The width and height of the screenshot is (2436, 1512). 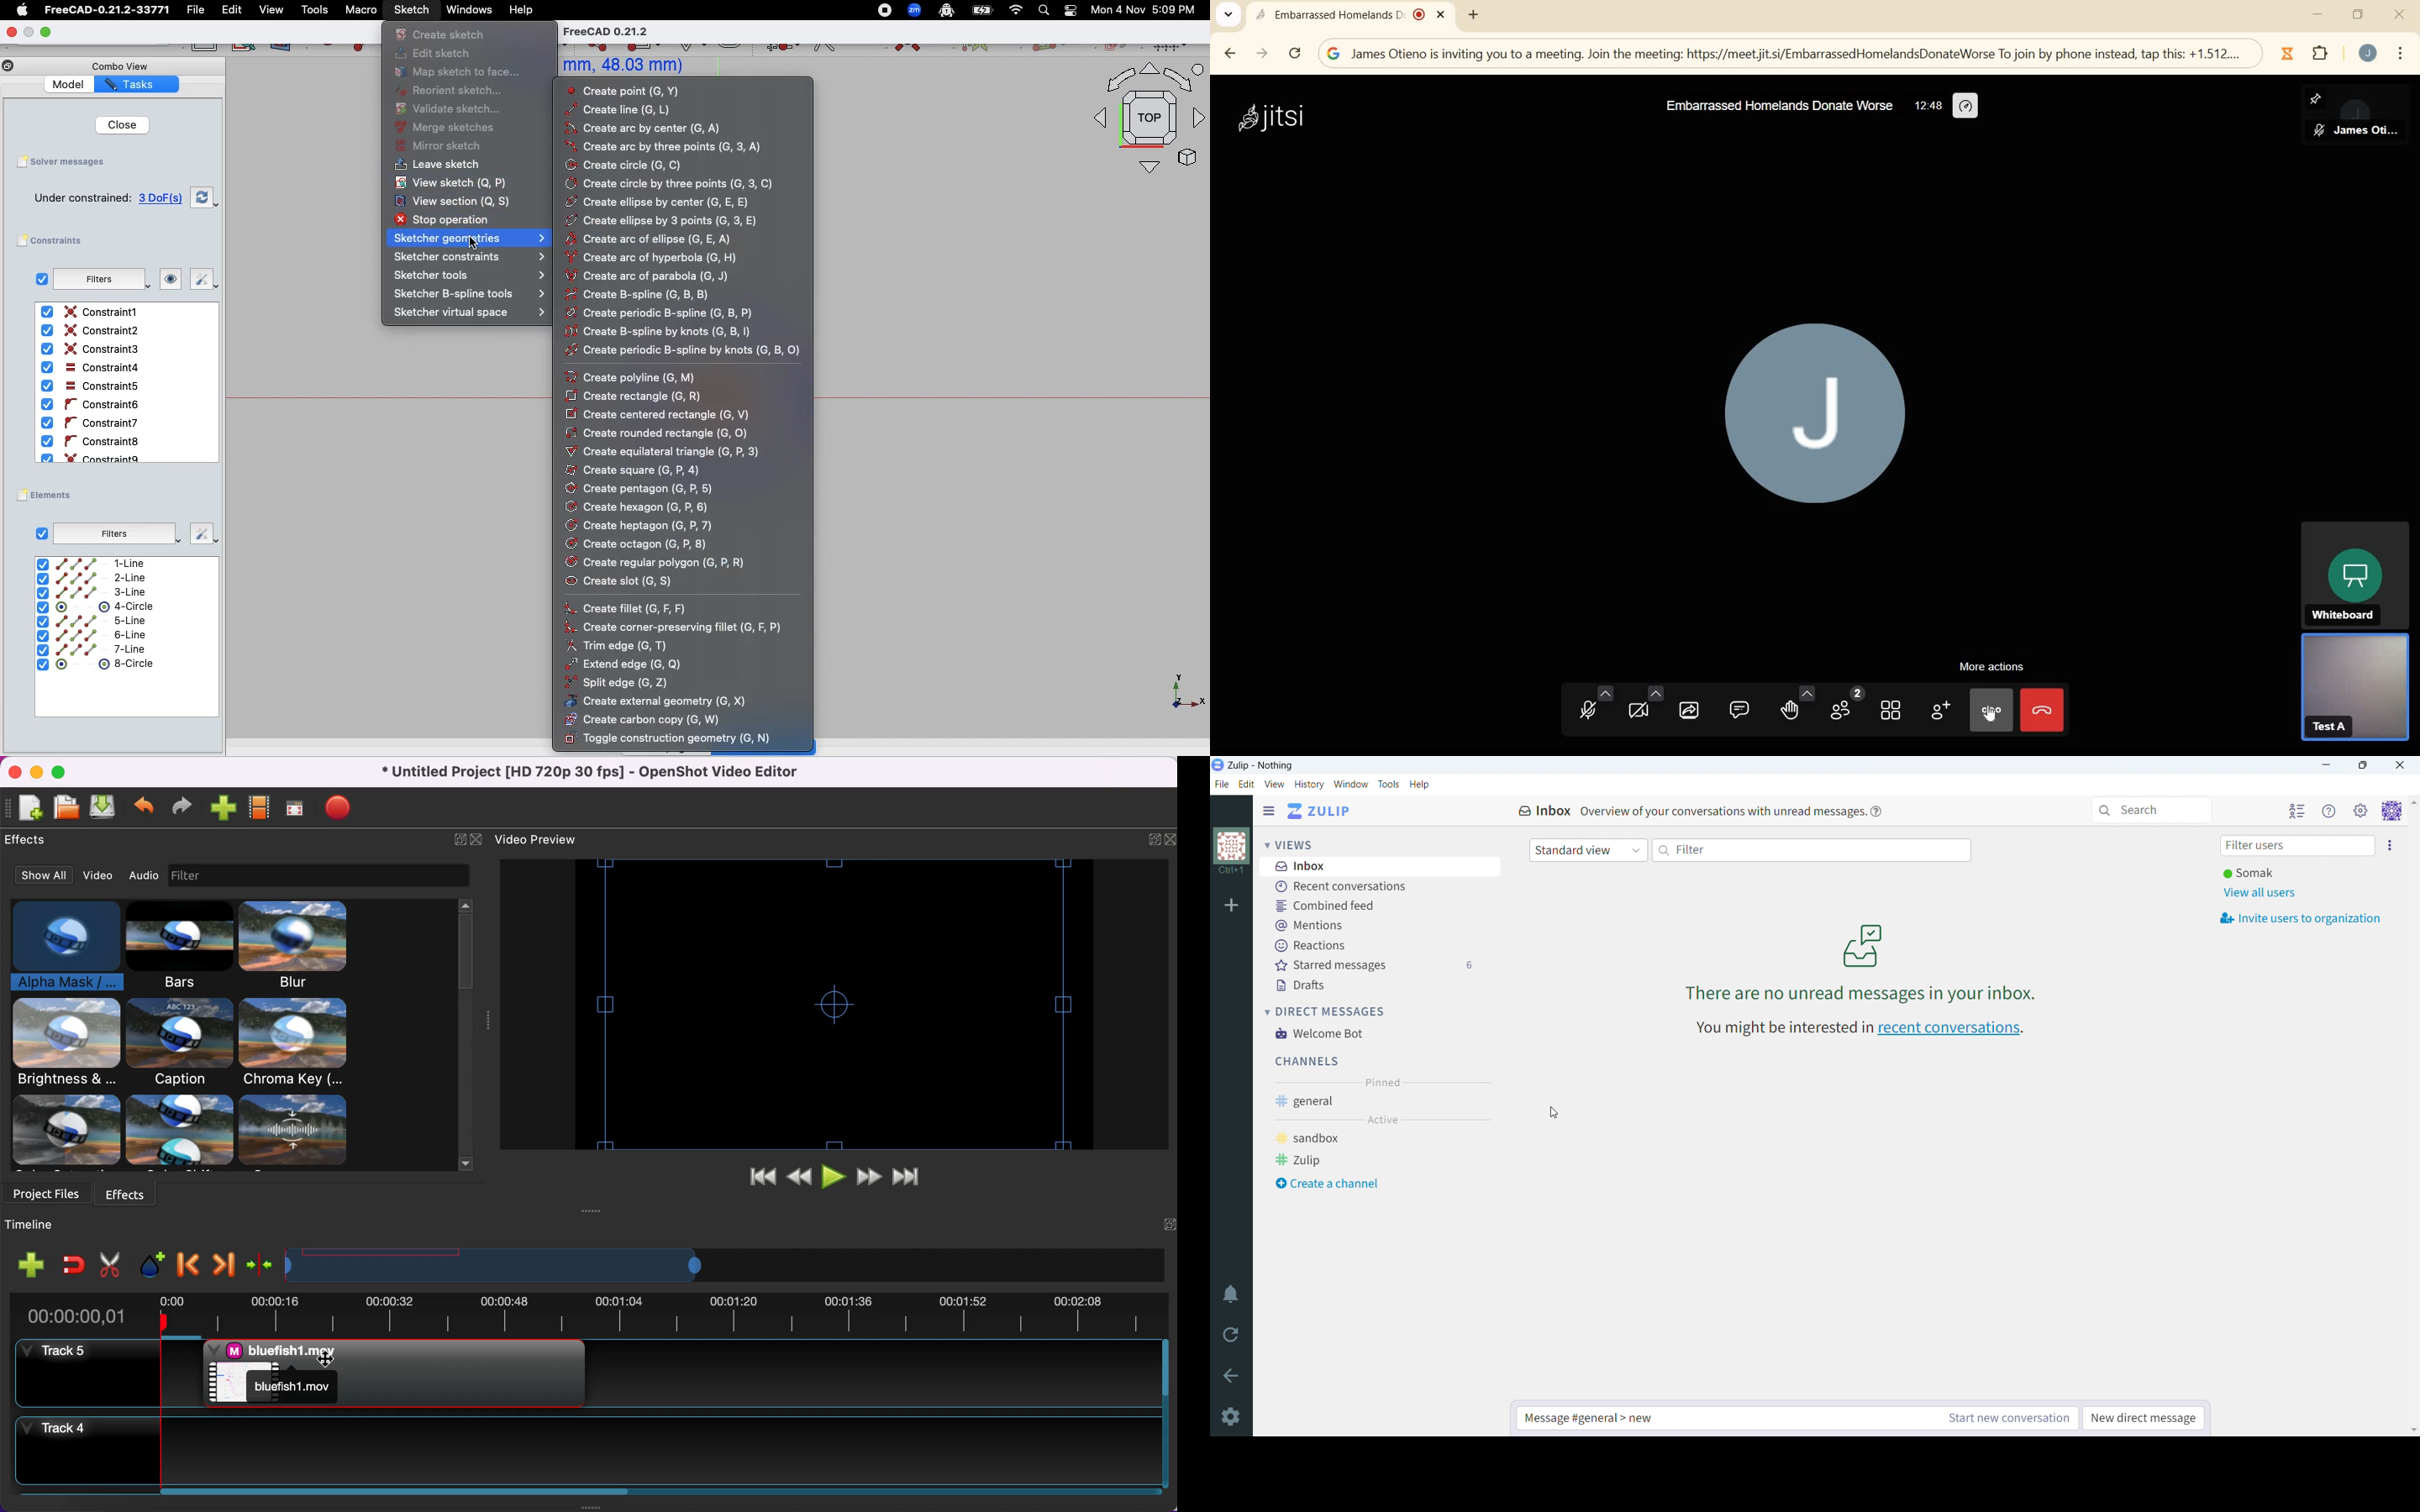 What do you see at coordinates (1370, 888) in the screenshot?
I see `recent conversations` at bounding box center [1370, 888].